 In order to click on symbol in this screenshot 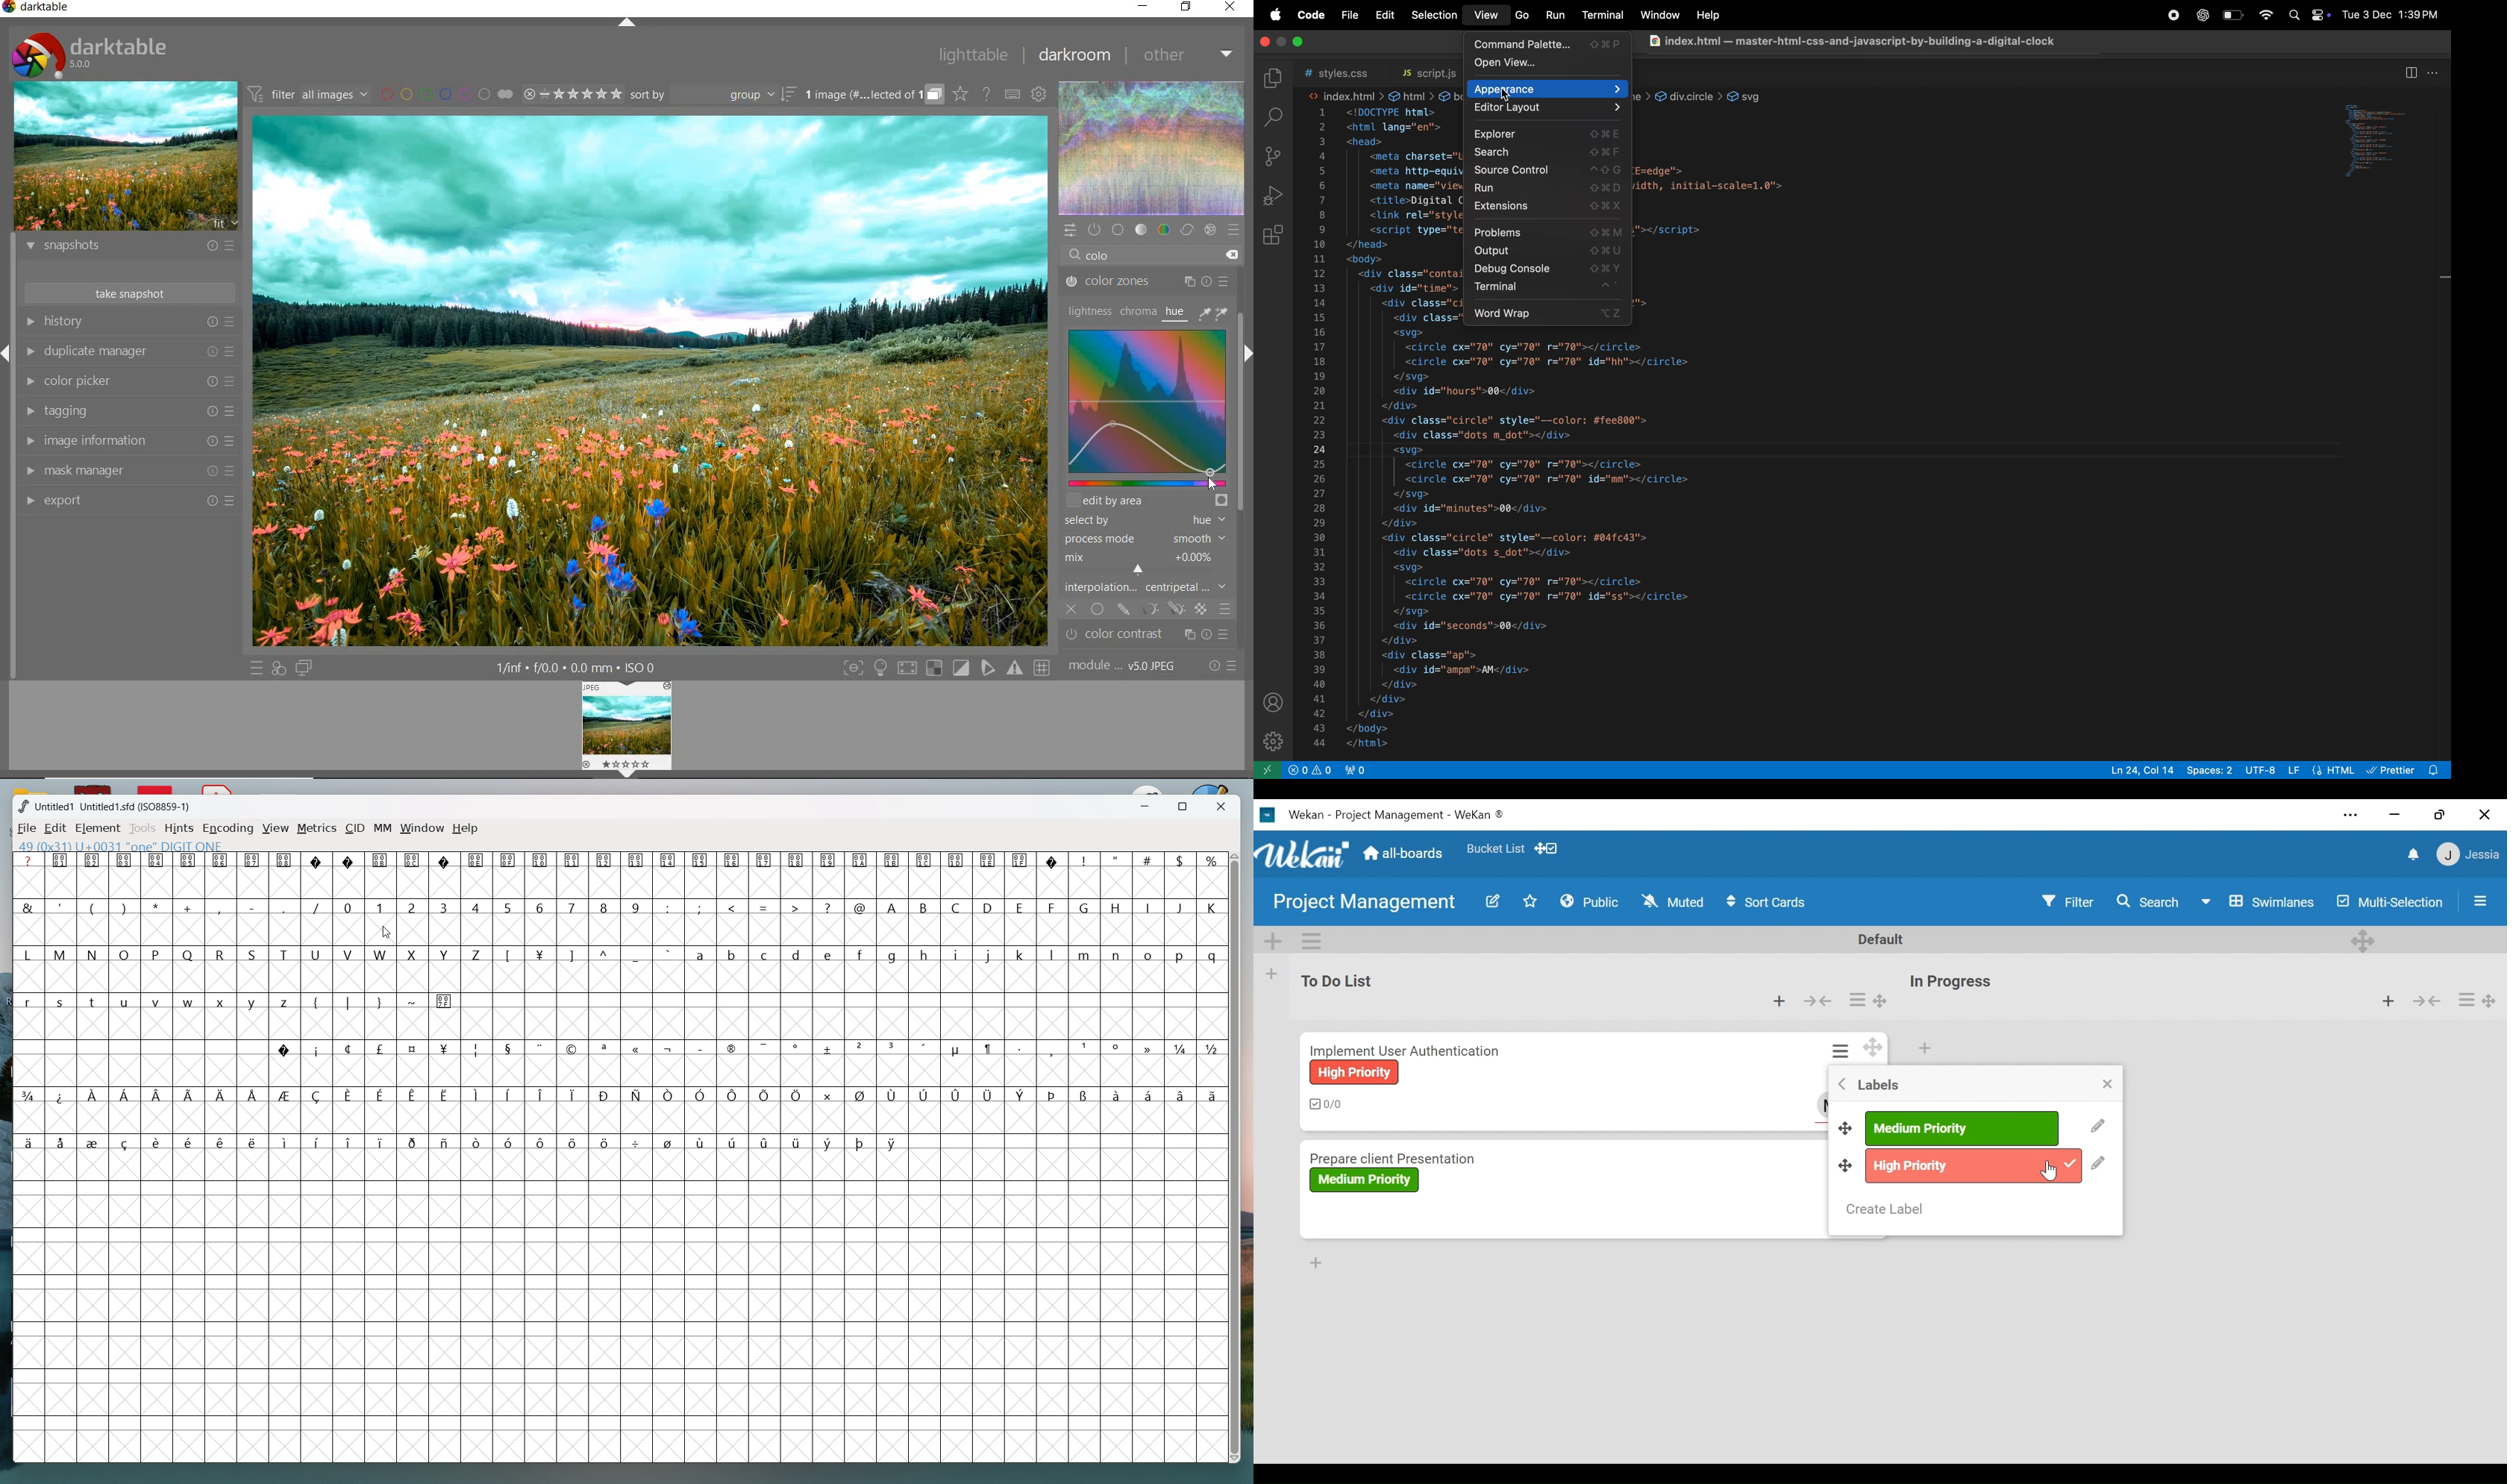, I will do `click(763, 861)`.